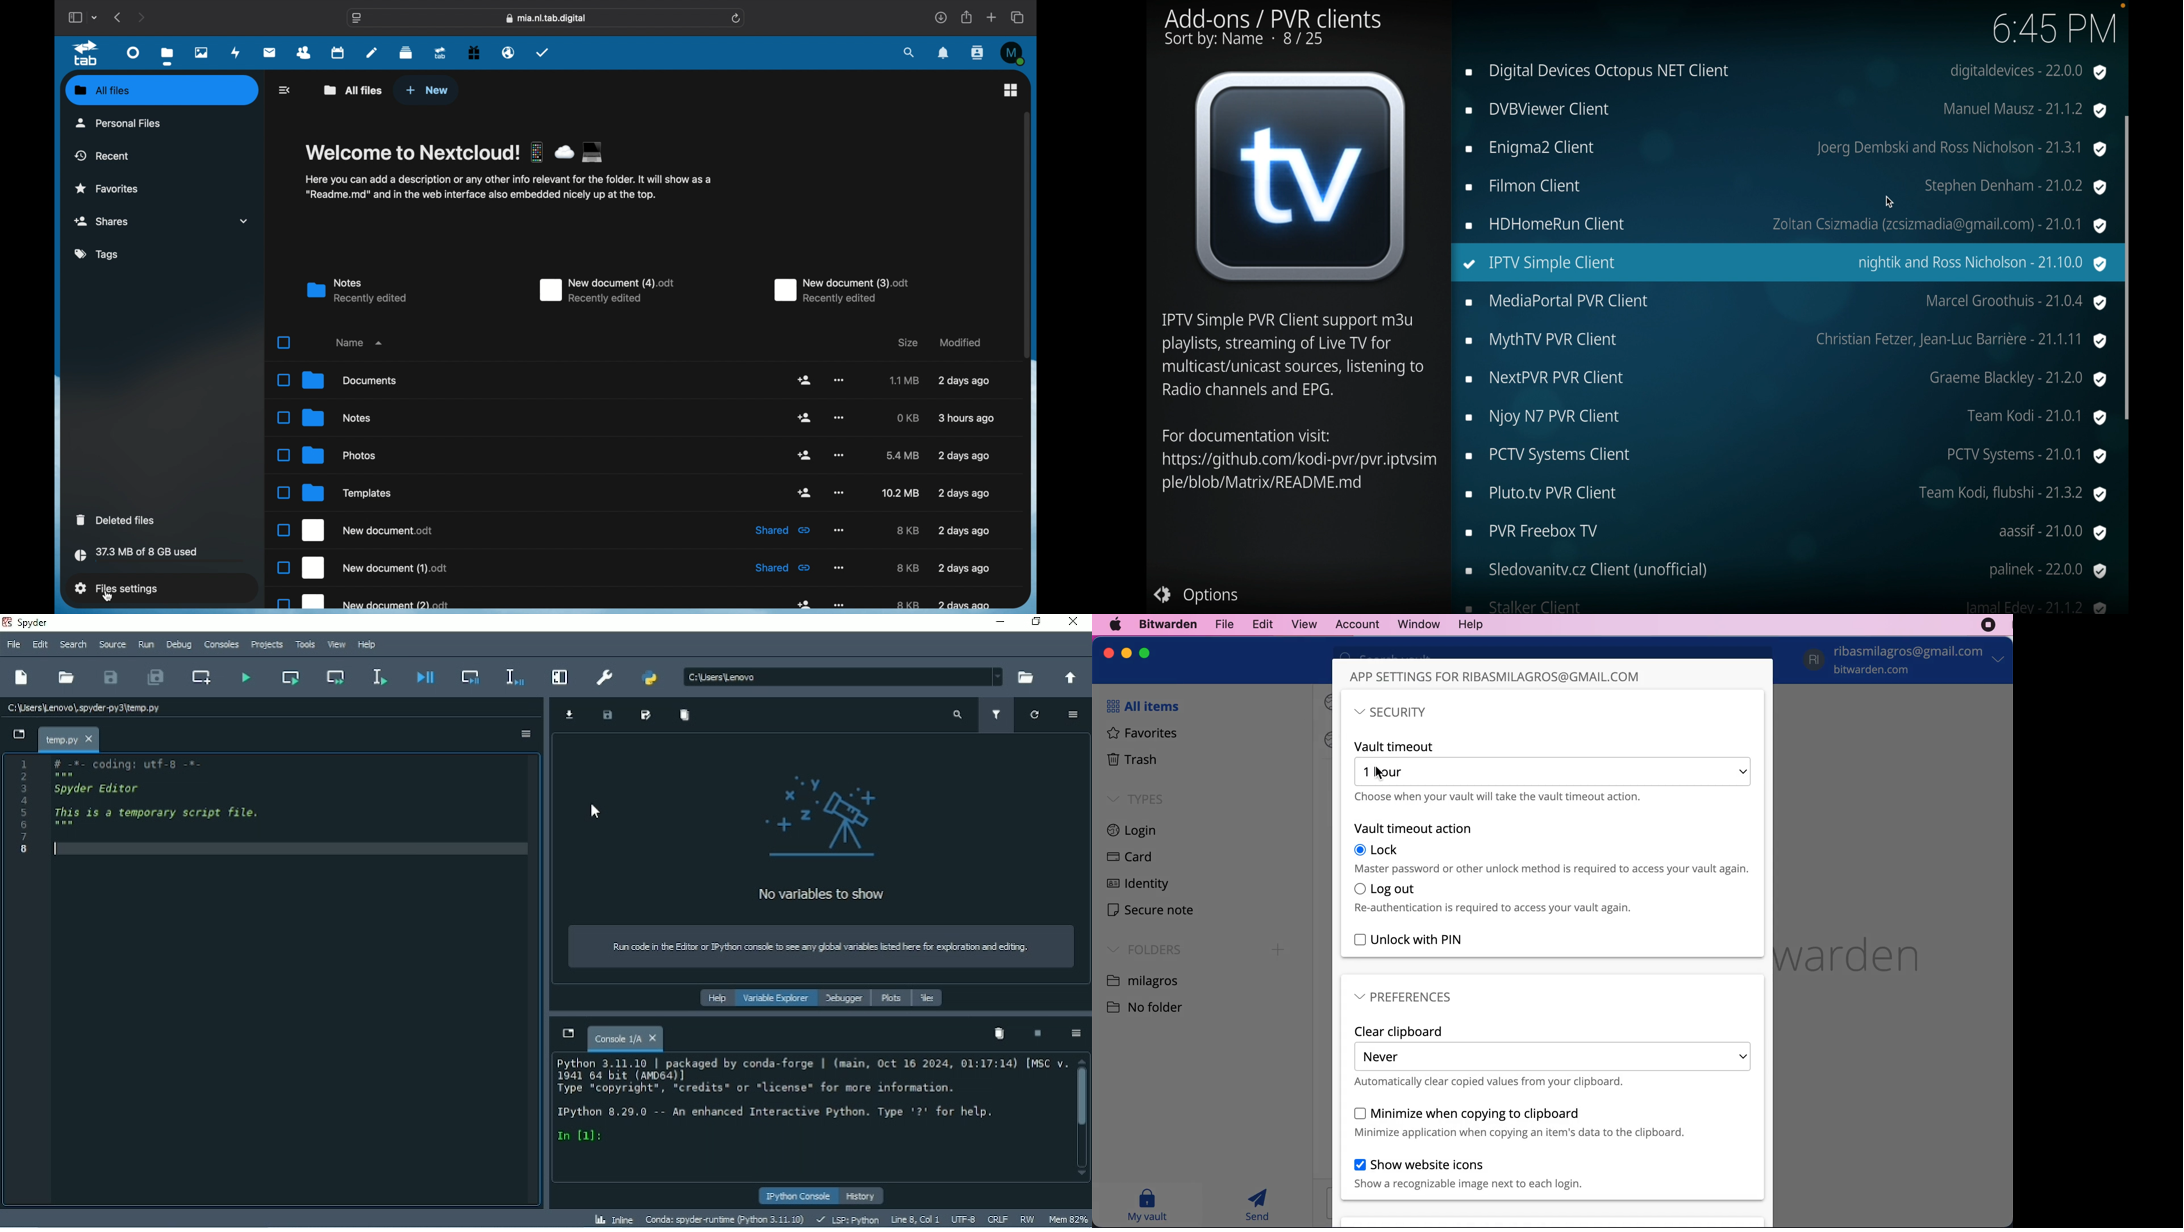 This screenshot has width=2184, height=1232. What do you see at coordinates (1490, 1082) in the screenshot?
I see `automatically clear copied values from your clipboard` at bounding box center [1490, 1082].